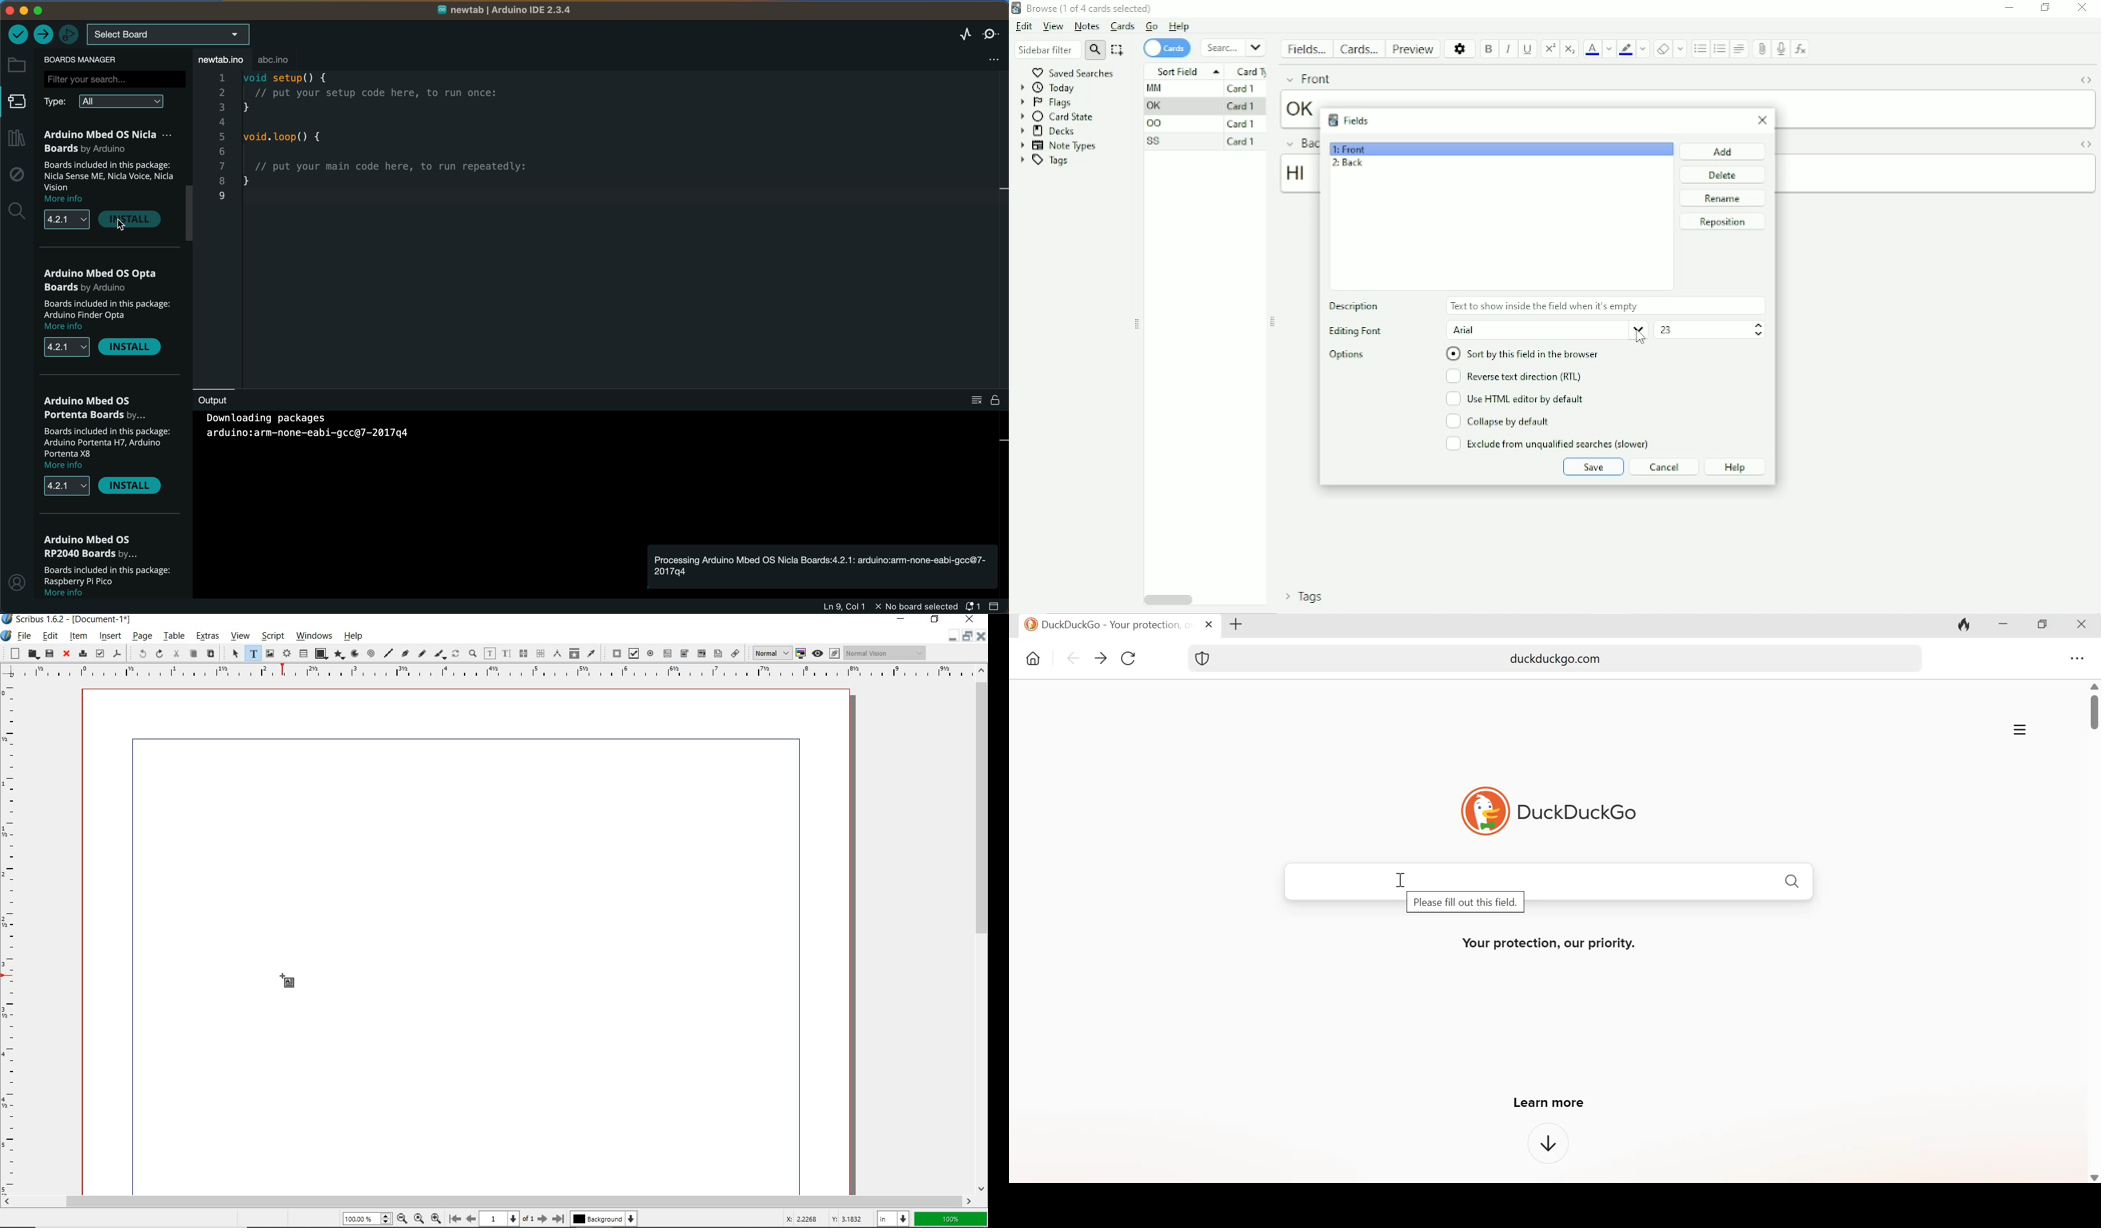 Image resolution: width=2128 pixels, height=1232 pixels. I want to click on Reposition, so click(1722, 222).